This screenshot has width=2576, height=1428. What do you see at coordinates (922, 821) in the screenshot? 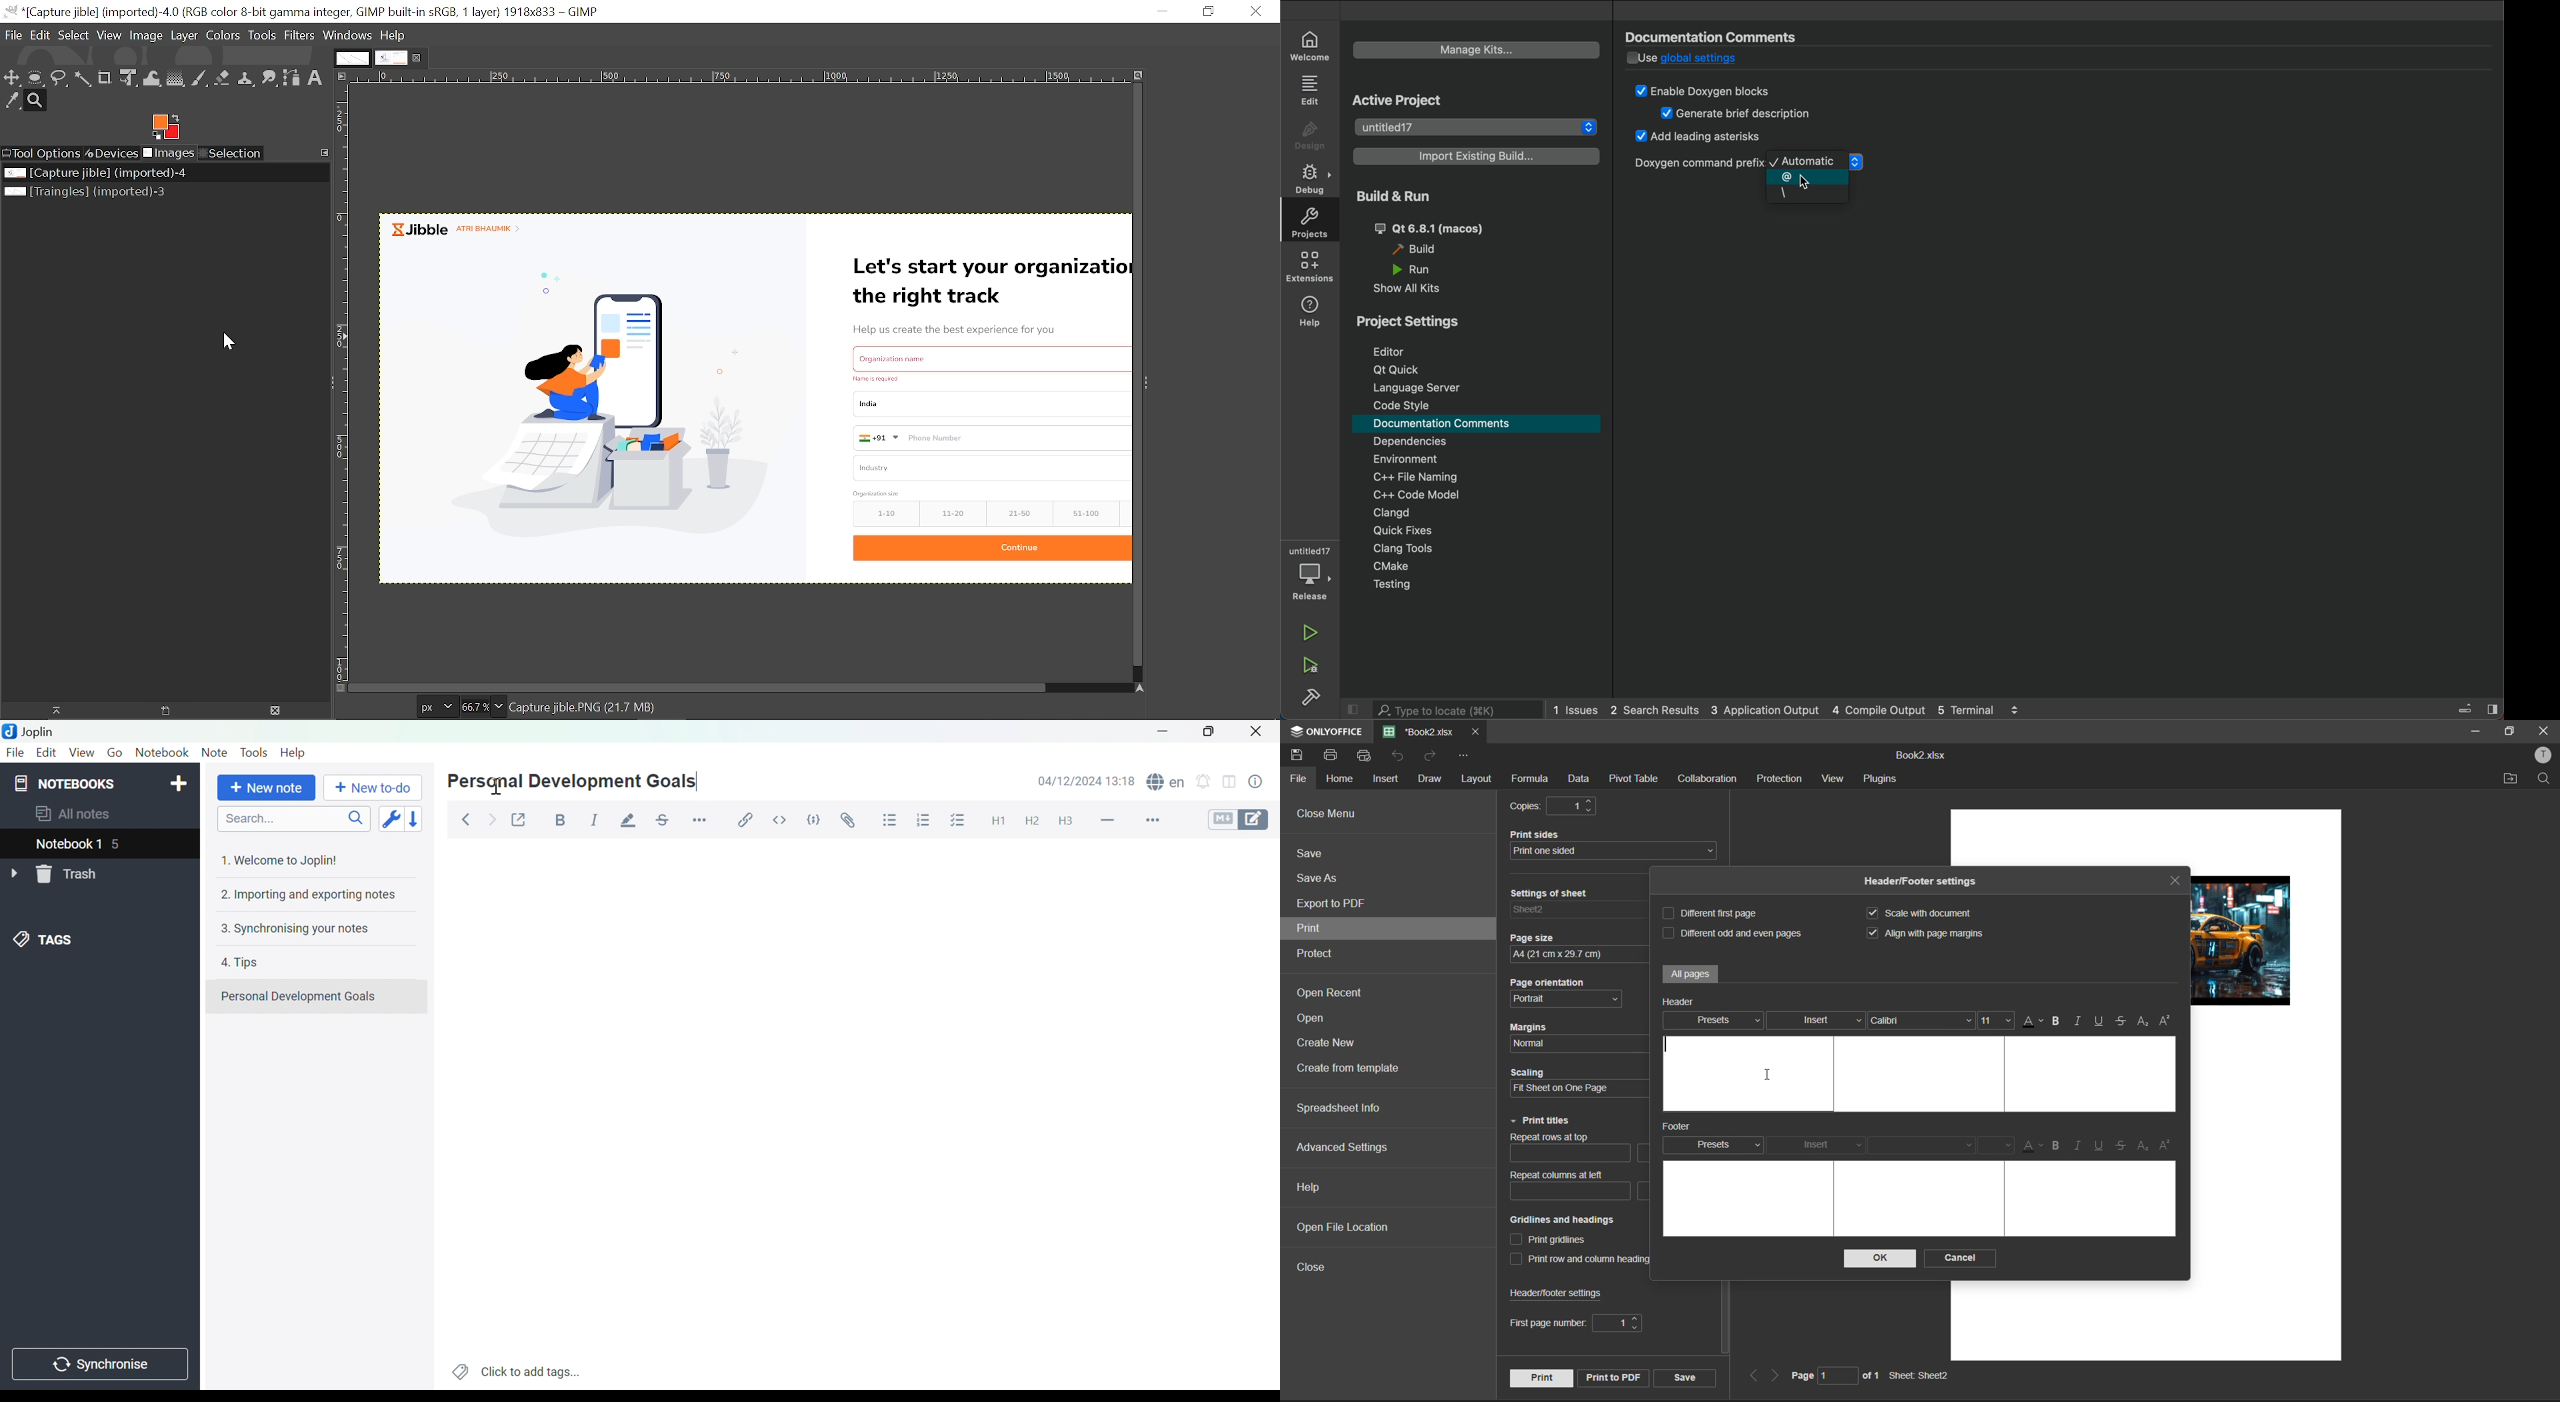
I see `Numbered list` at bounding box center [922, 821].